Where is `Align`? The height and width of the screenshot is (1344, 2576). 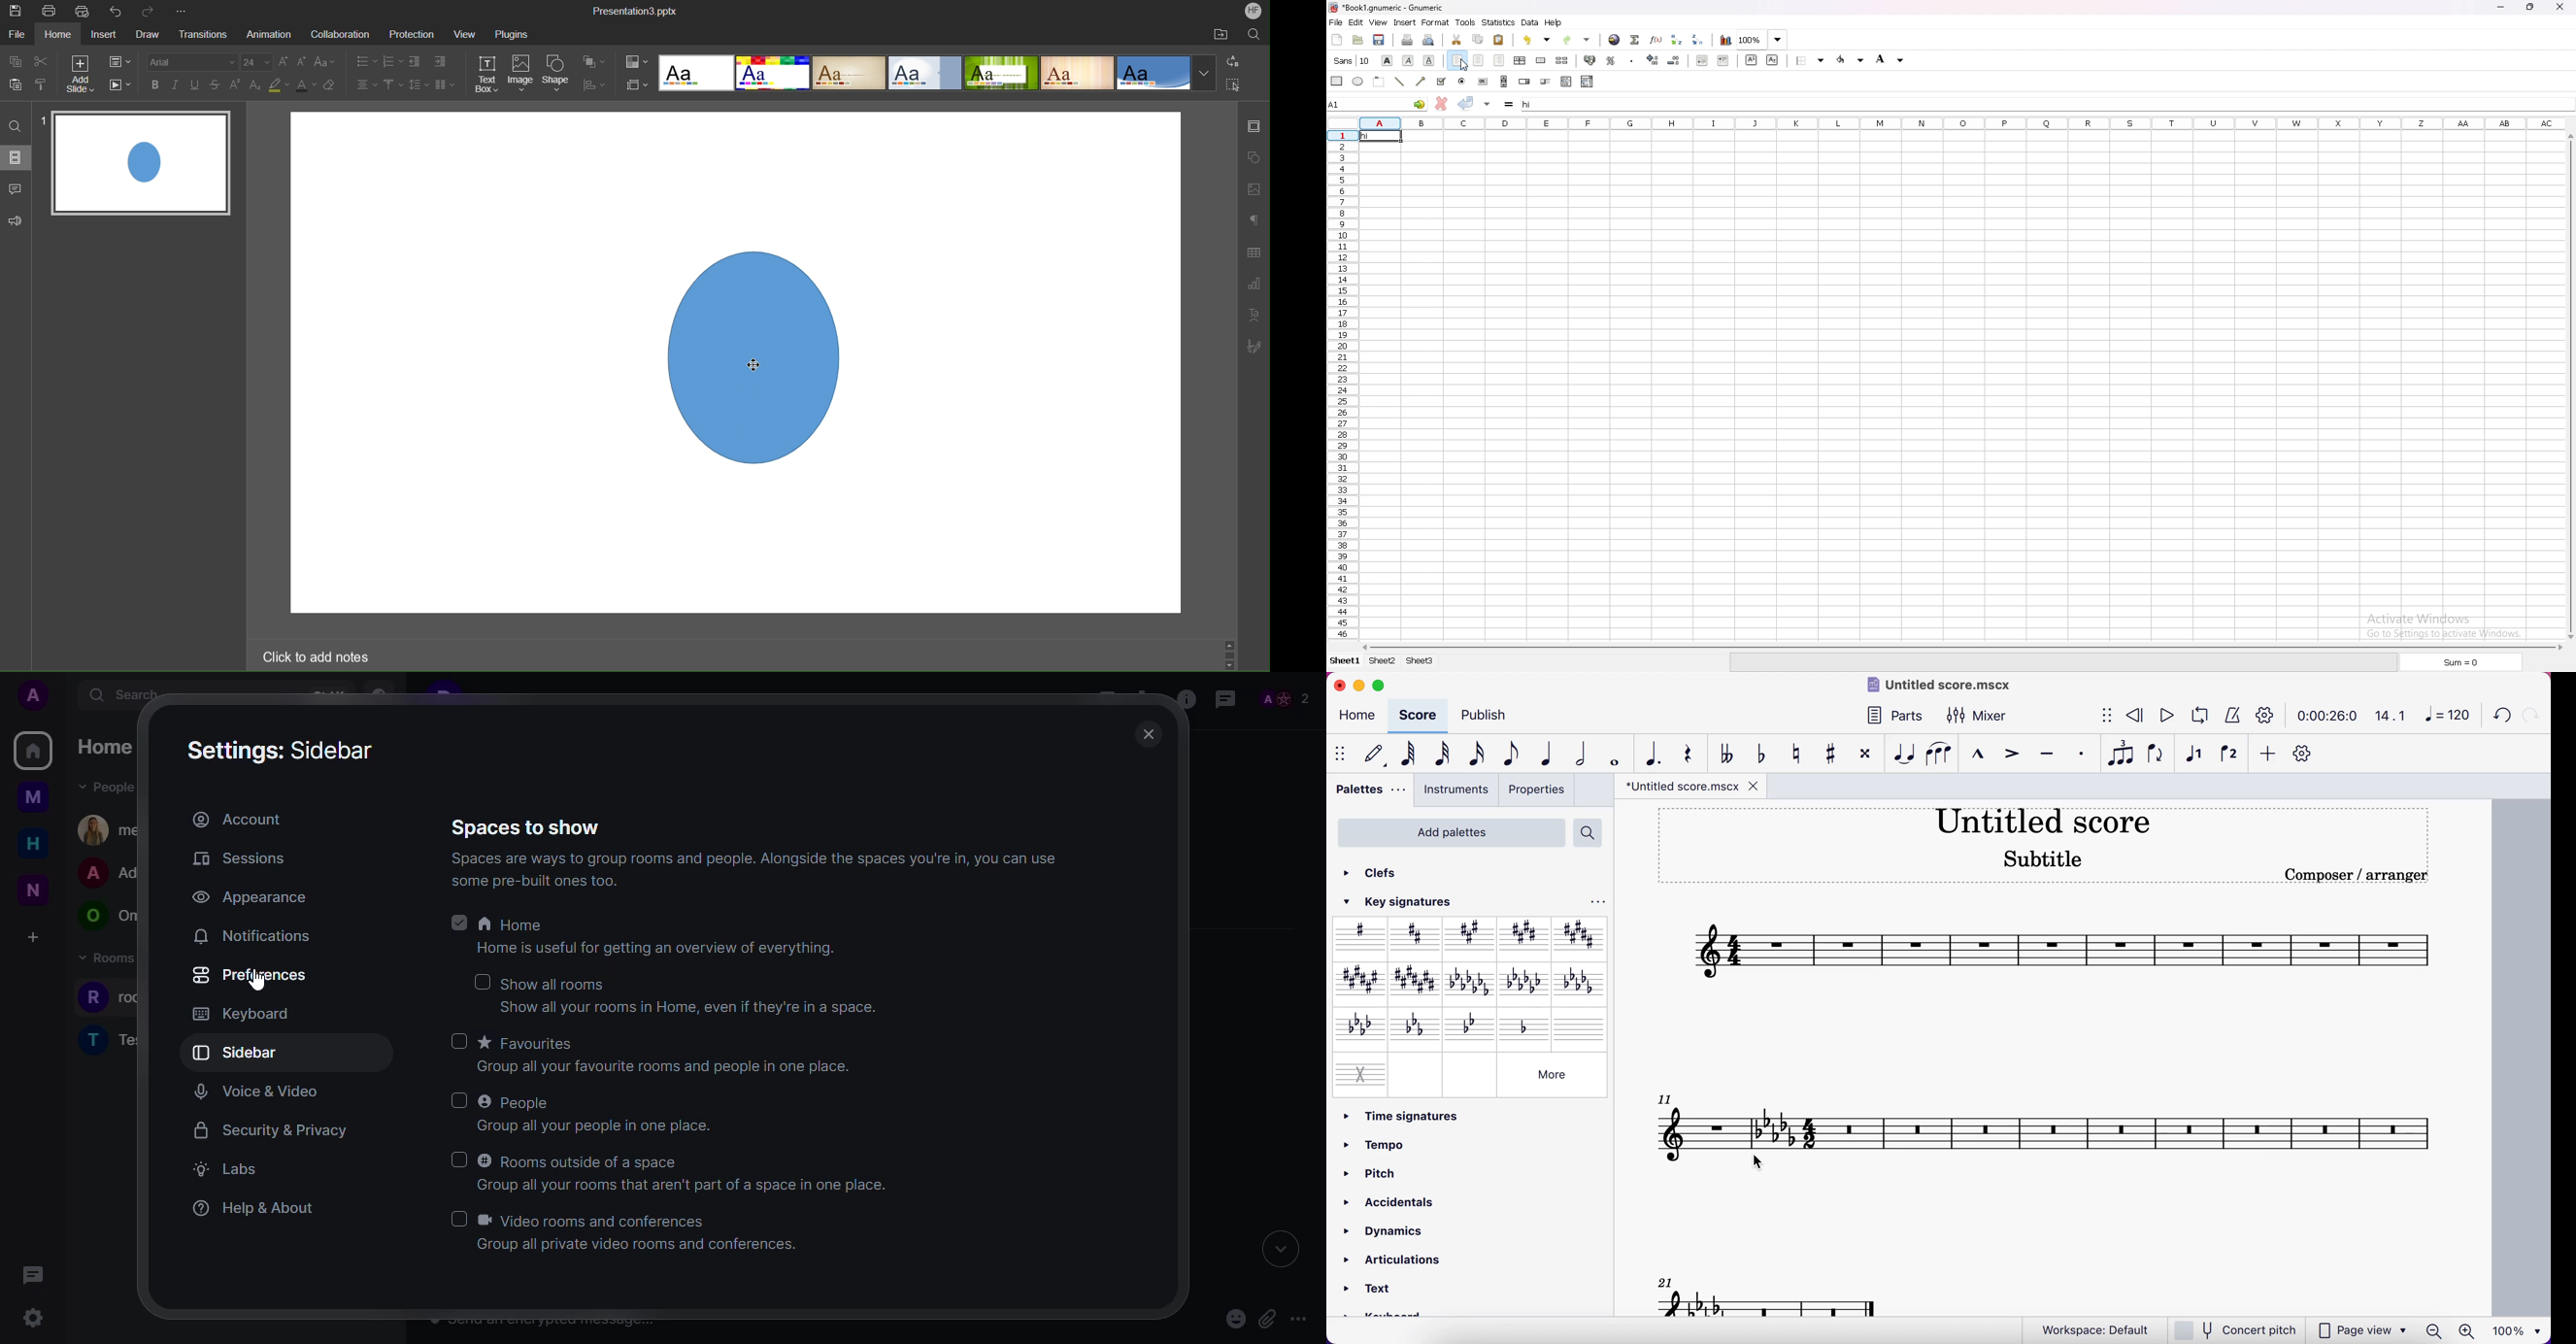 Align is located at coordinates (599, 85).